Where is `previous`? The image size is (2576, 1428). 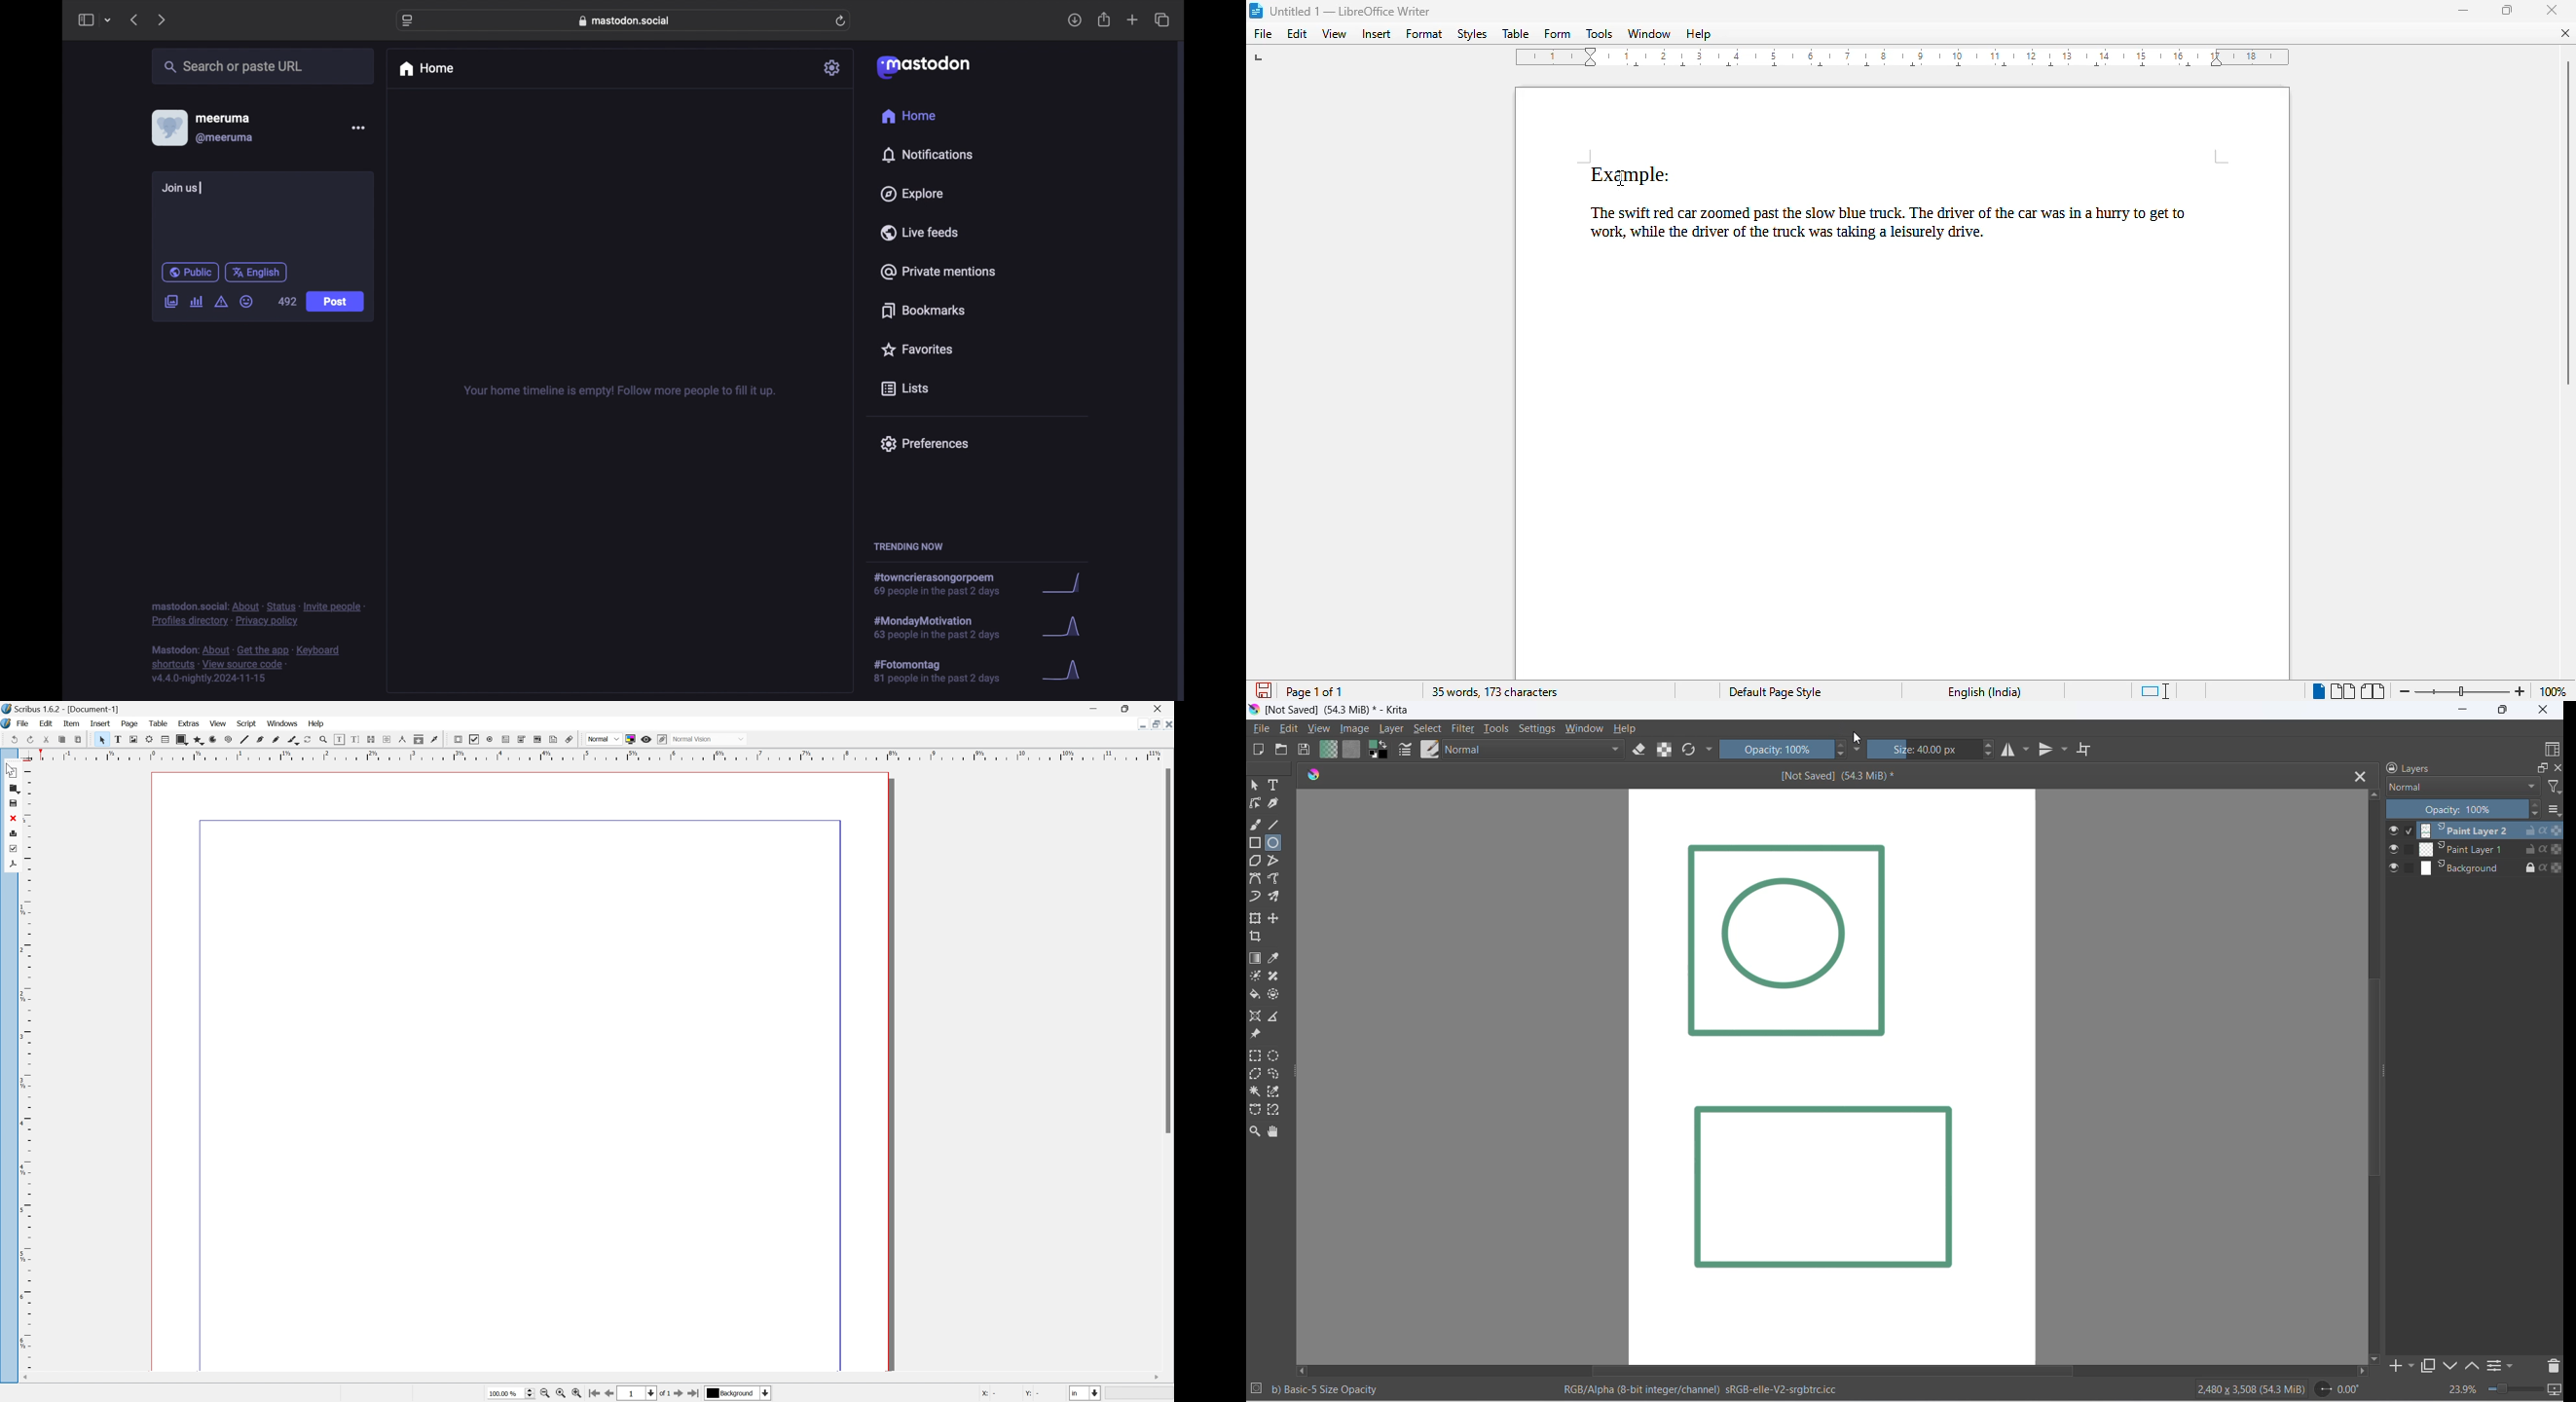
previous is located at coordinates (134, 19).